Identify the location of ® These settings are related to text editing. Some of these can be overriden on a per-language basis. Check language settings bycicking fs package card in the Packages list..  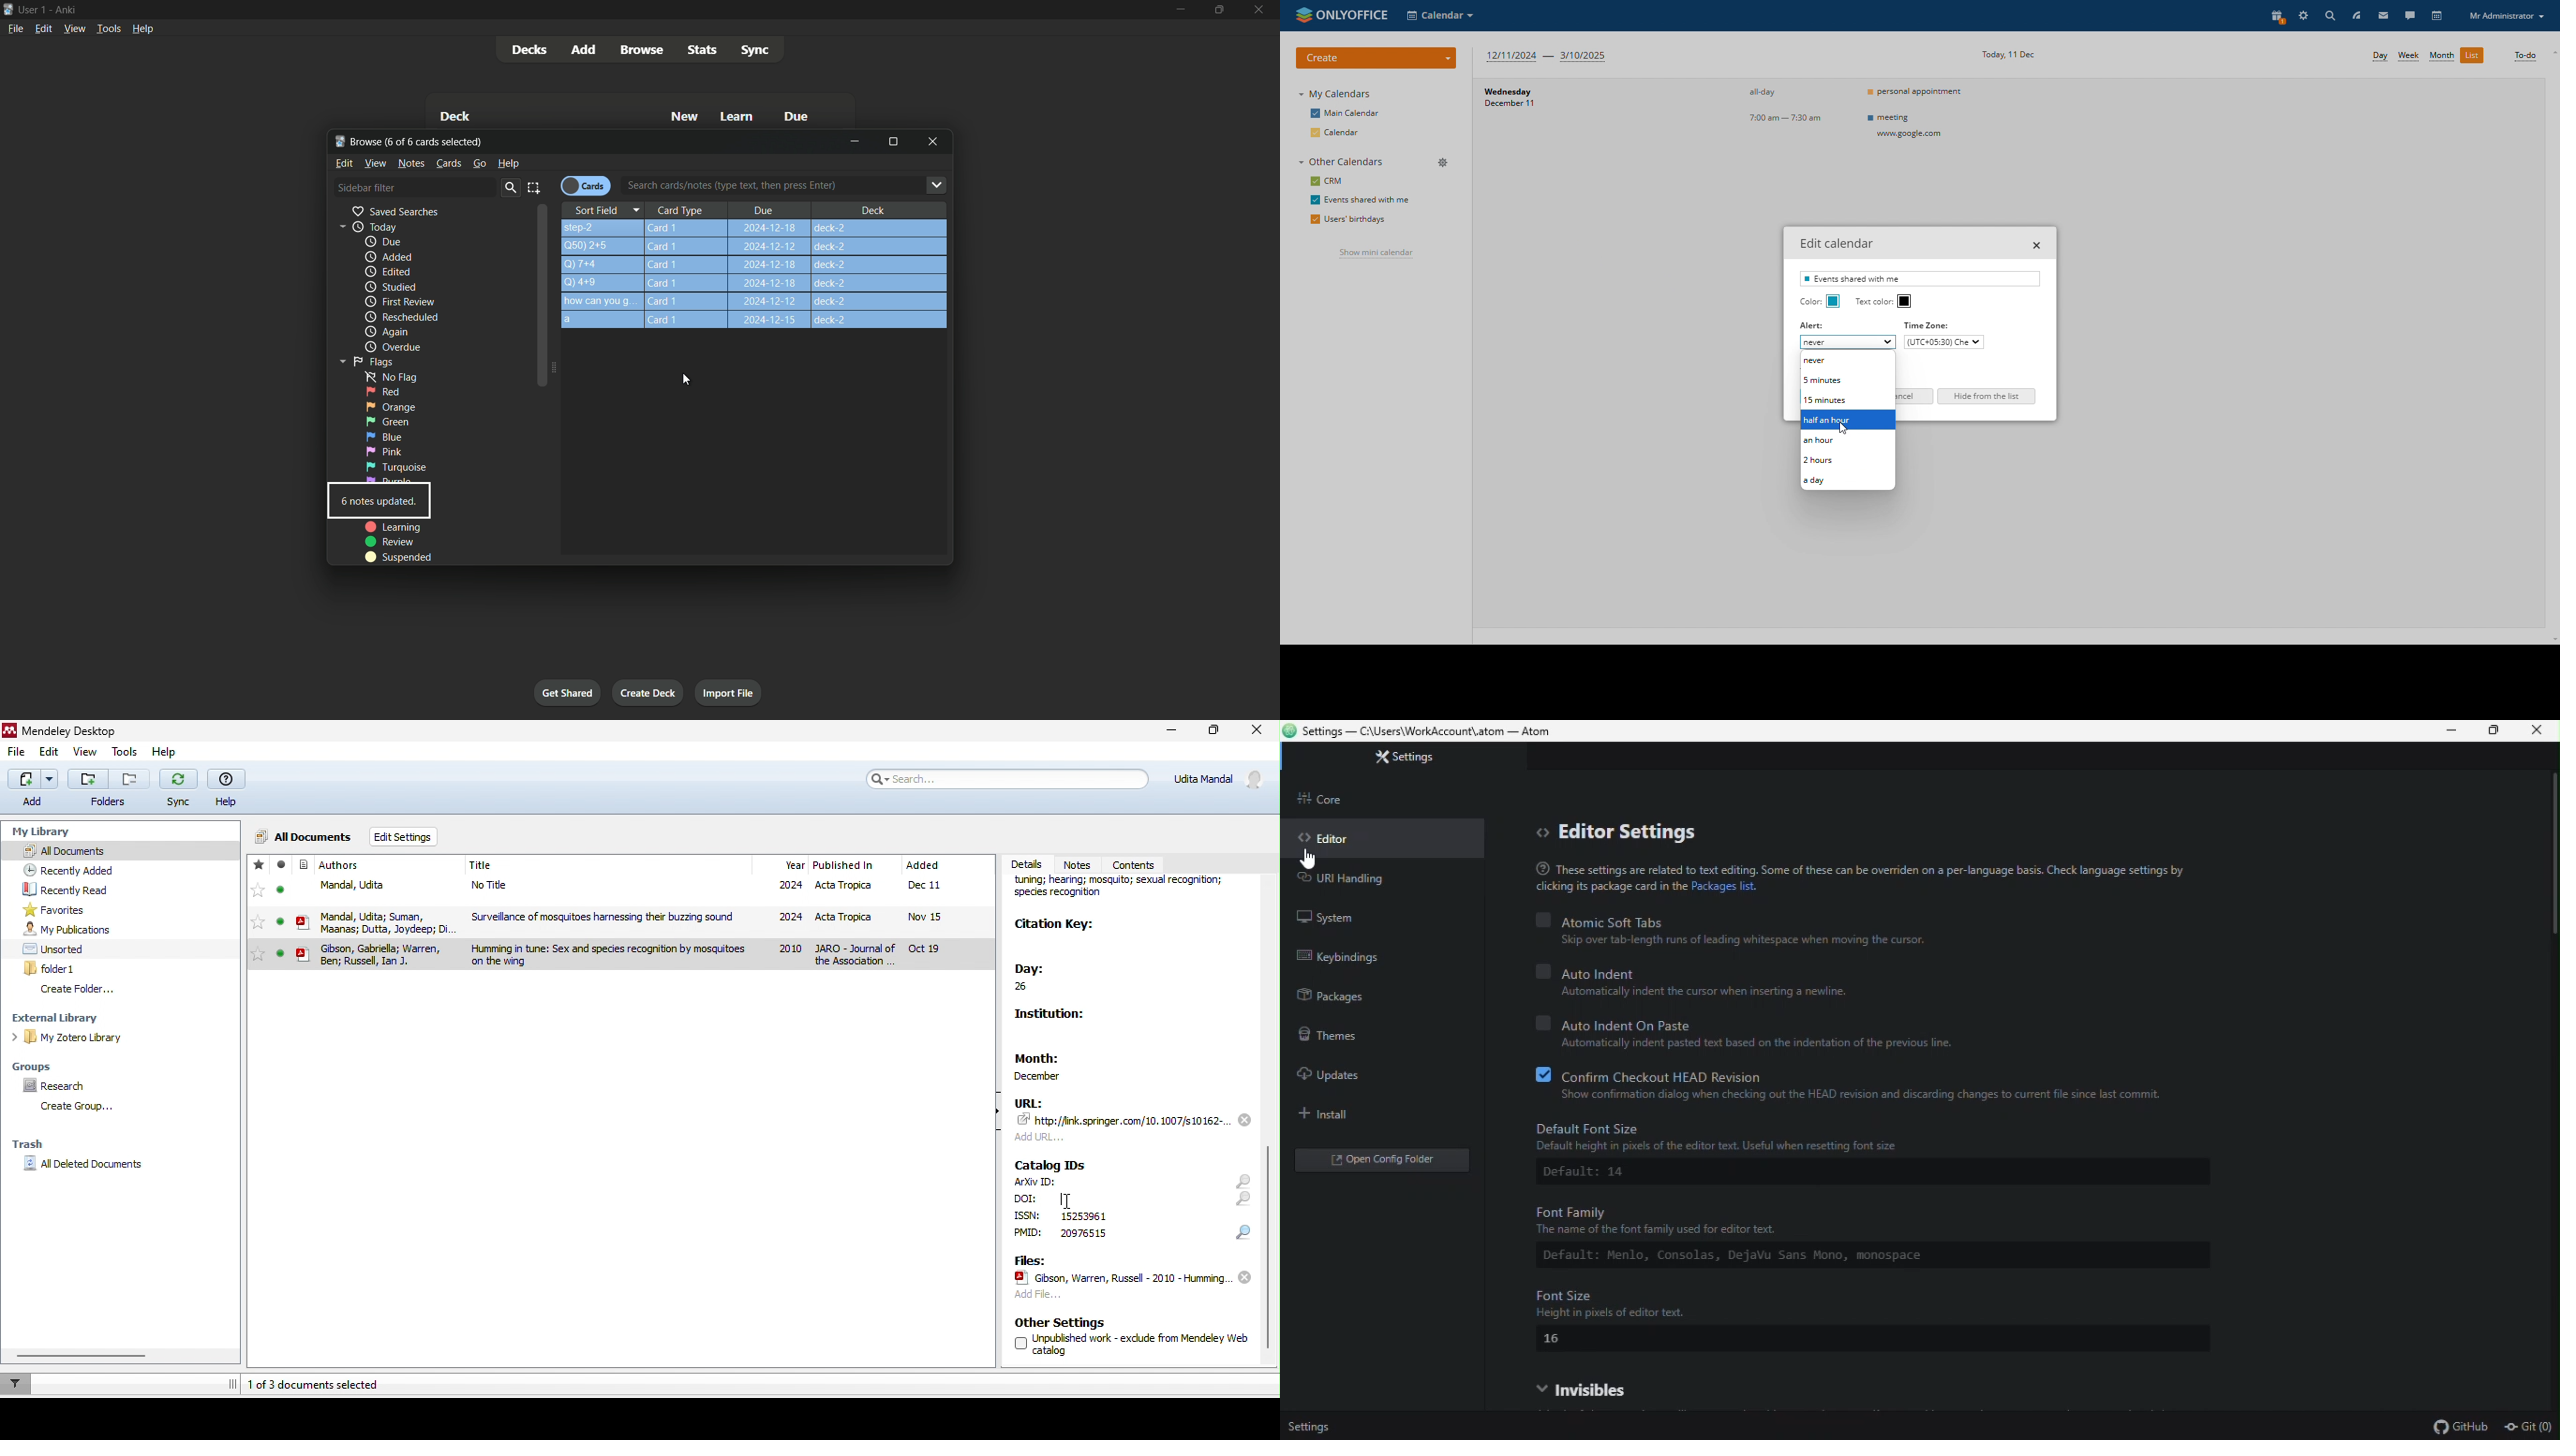
(1858, 879).